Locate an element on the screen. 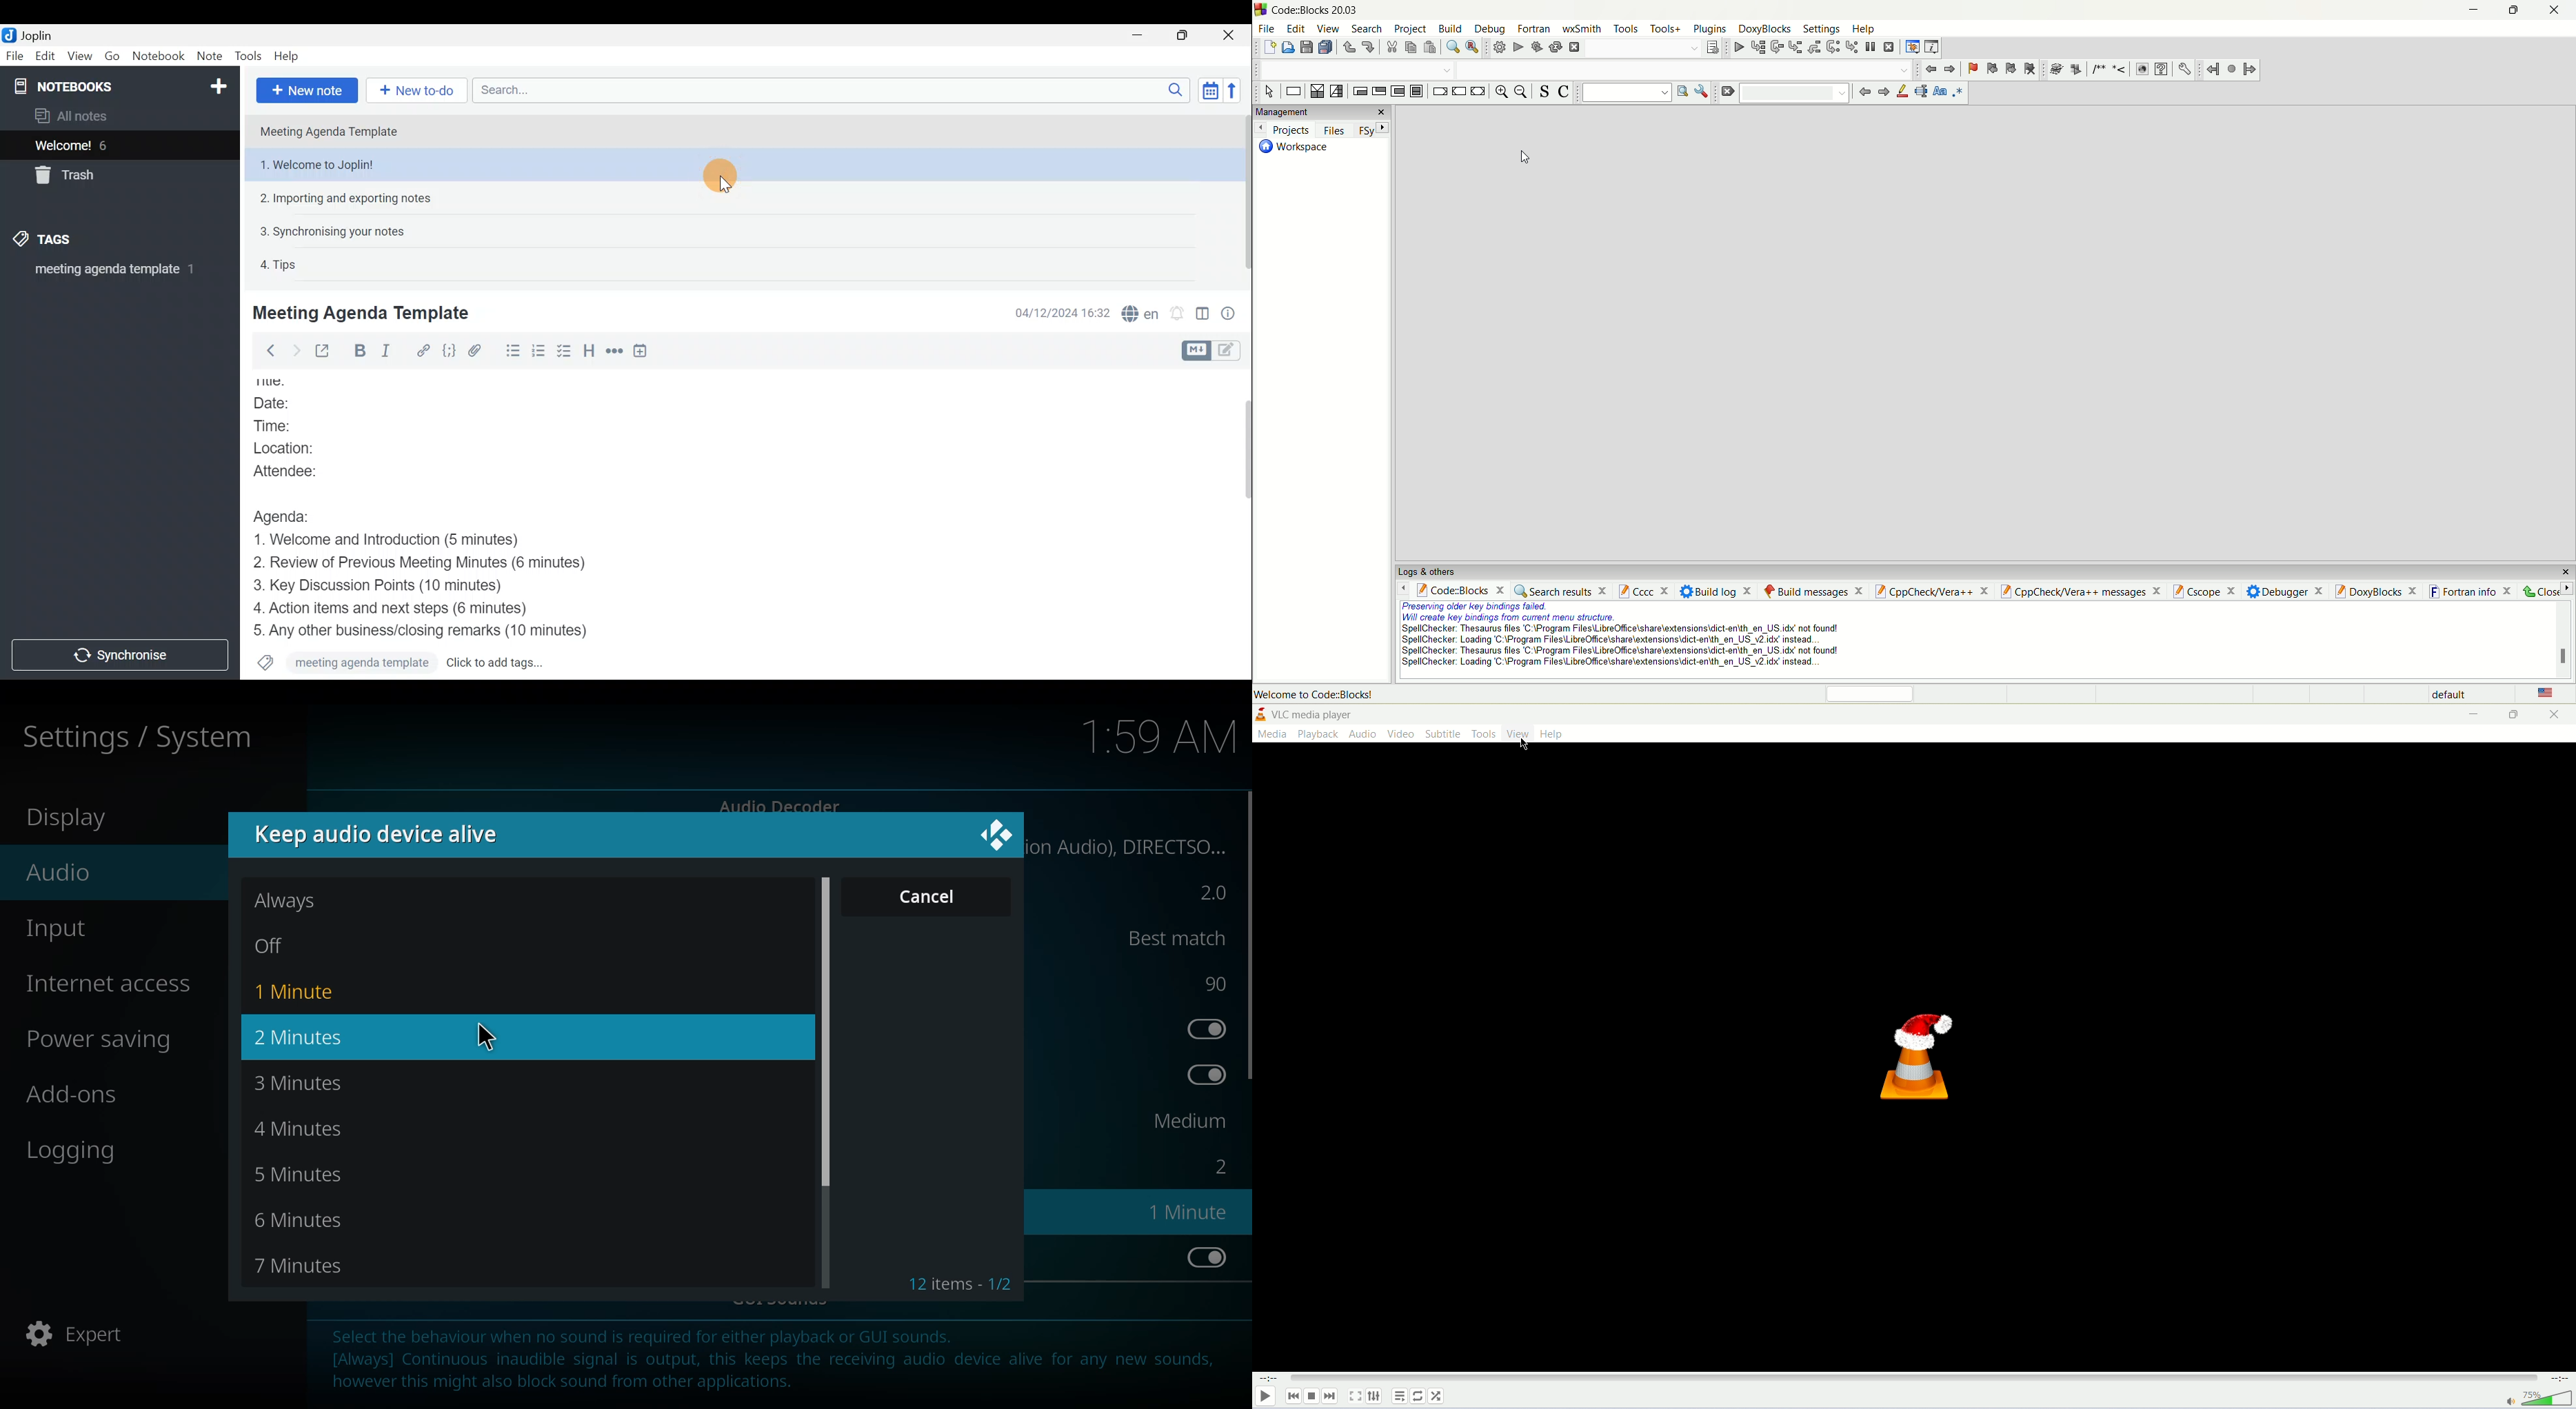 The width and height of the screenshot is (2576, 1428). Date: is located at coordinates (287, 404).